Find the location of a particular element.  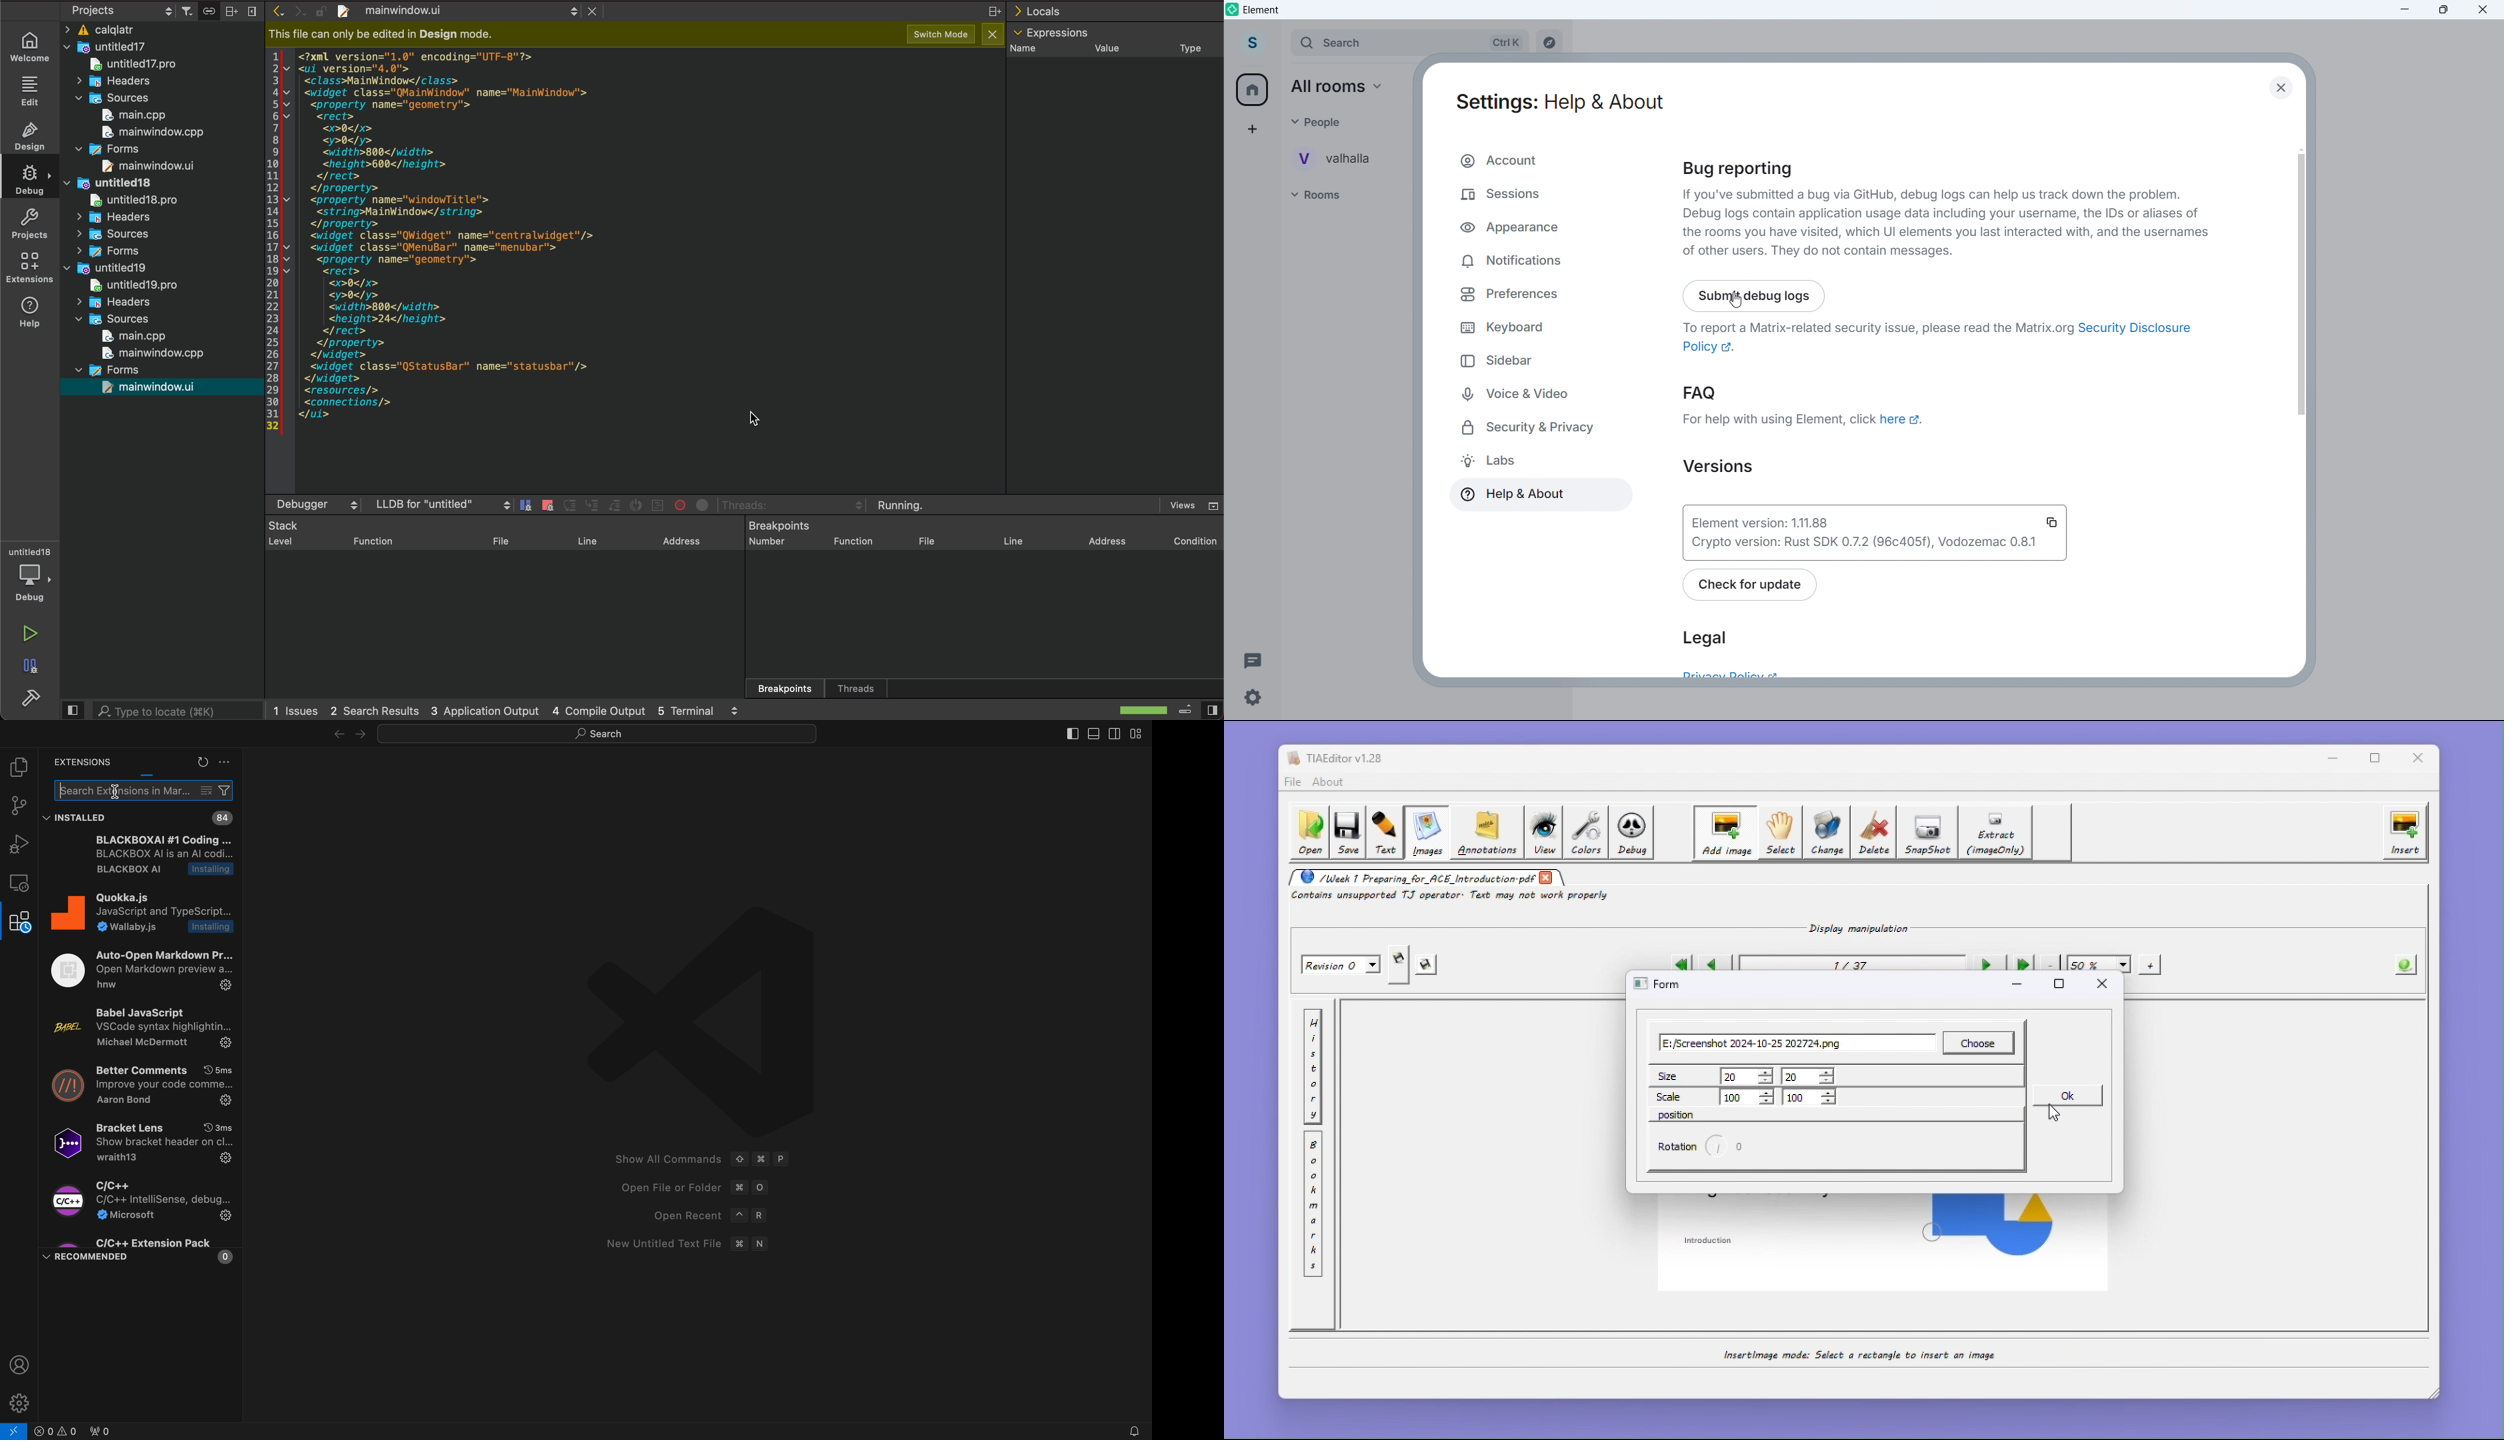

sources is located at coordinates (117, 319).